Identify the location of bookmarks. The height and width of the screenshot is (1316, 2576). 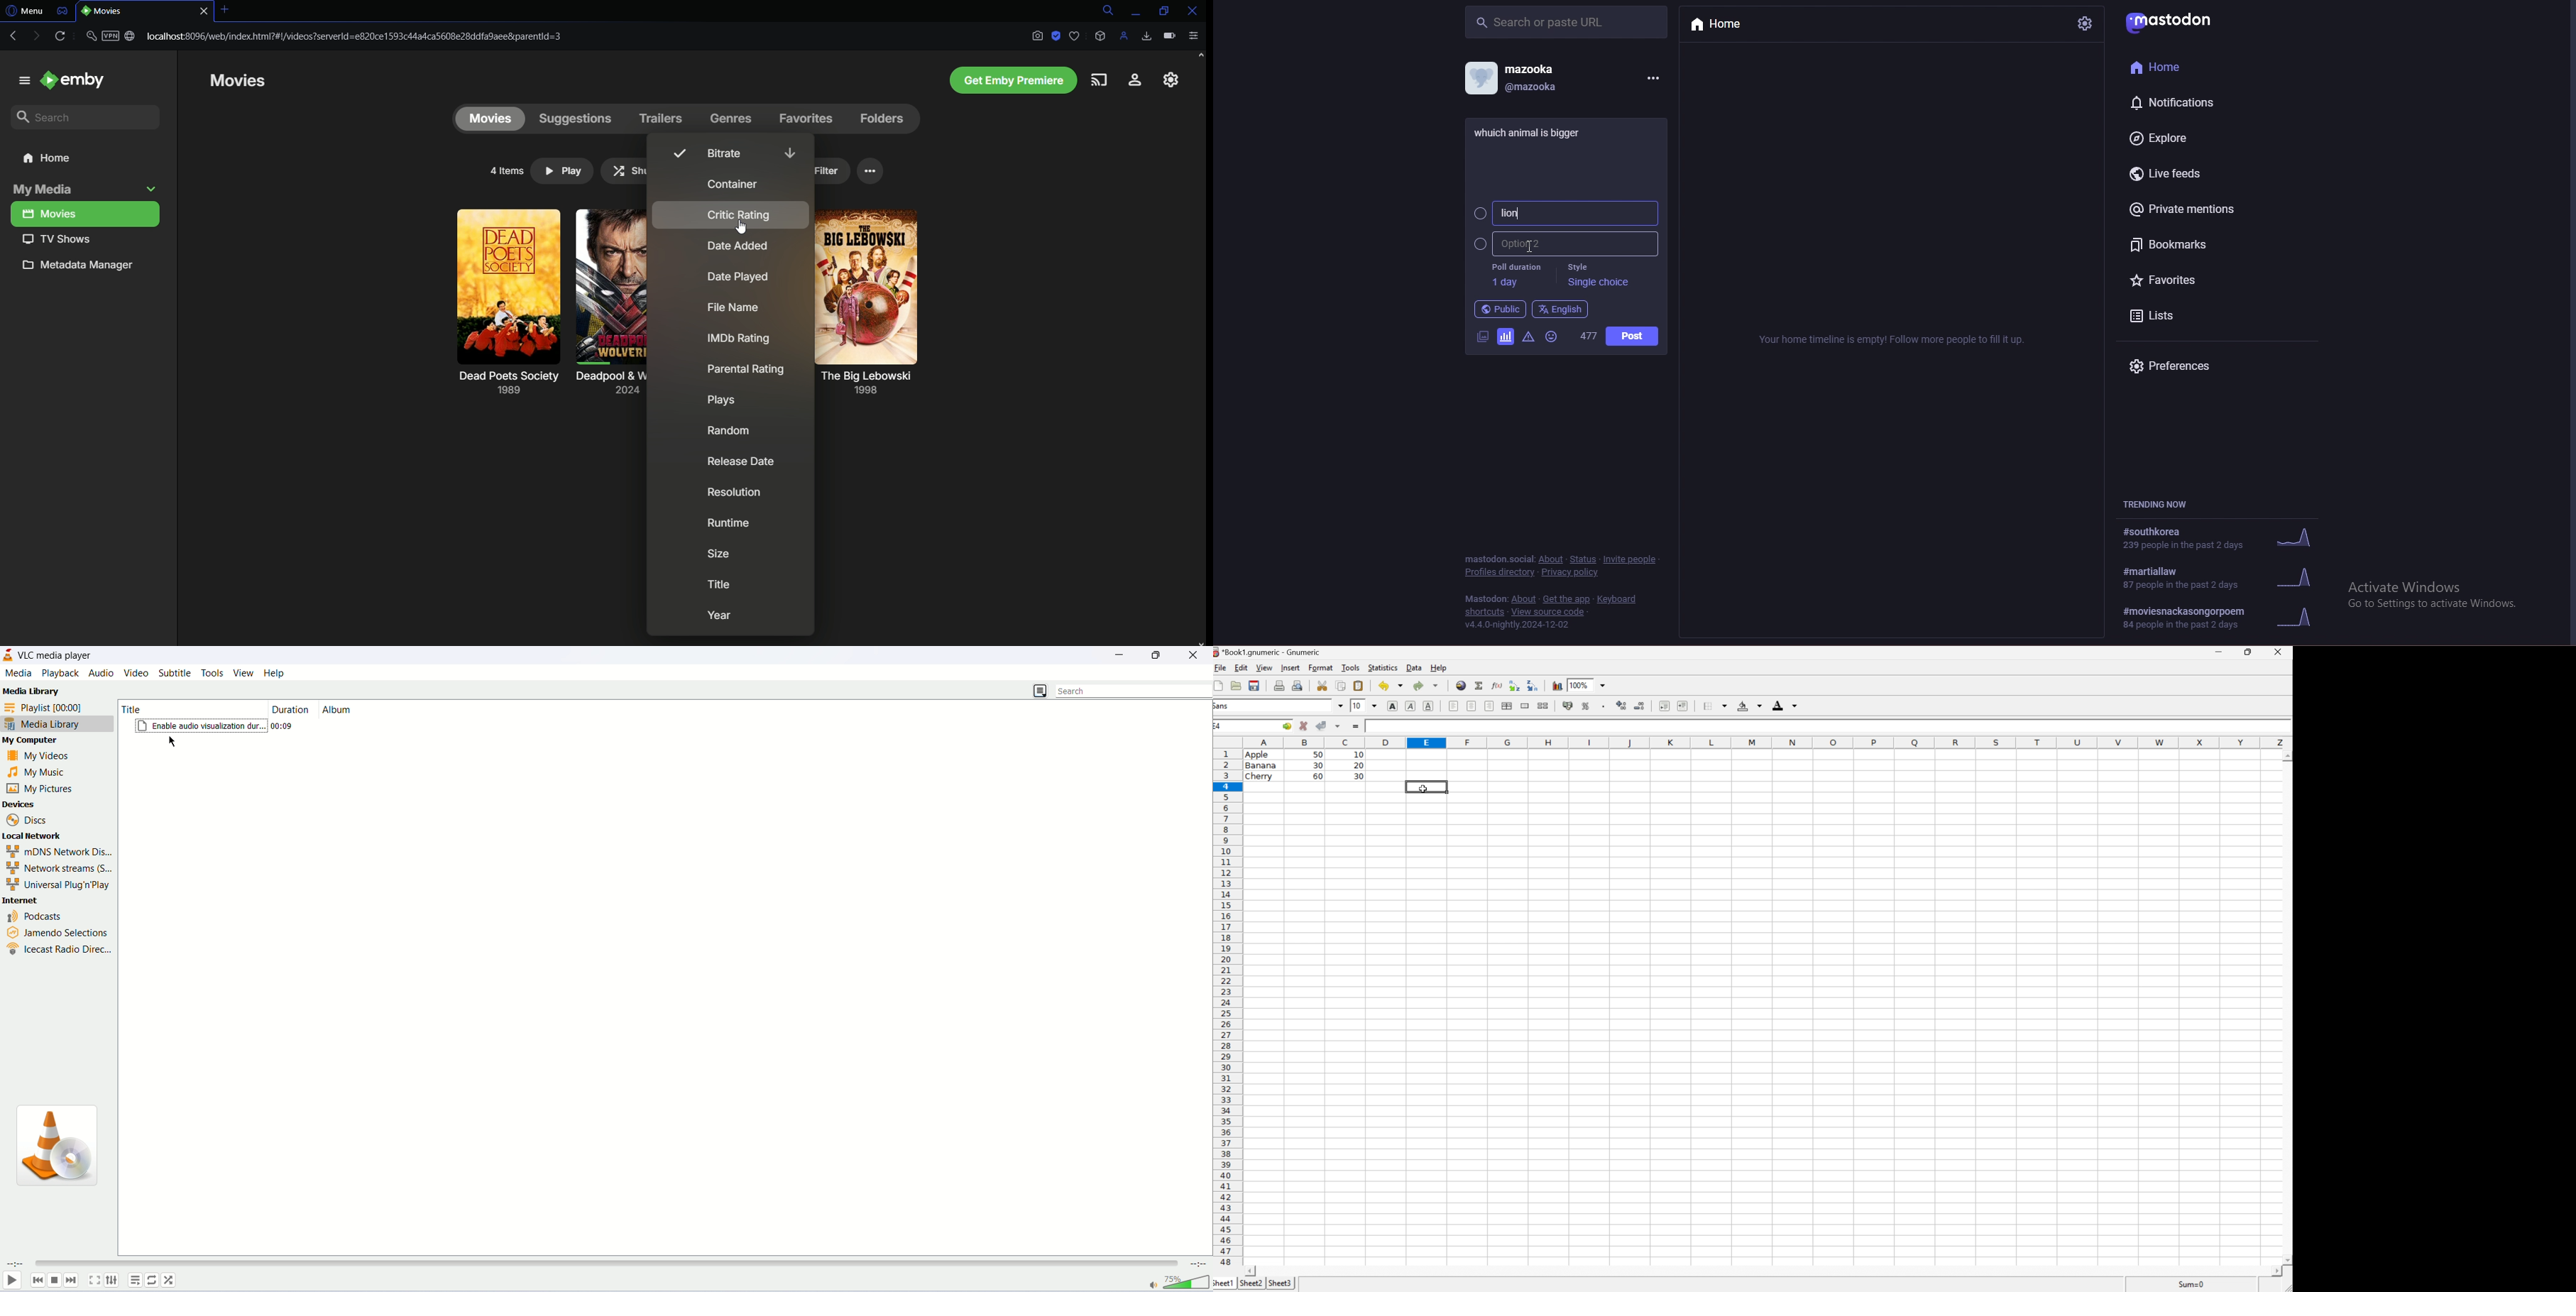
(2192, 244).